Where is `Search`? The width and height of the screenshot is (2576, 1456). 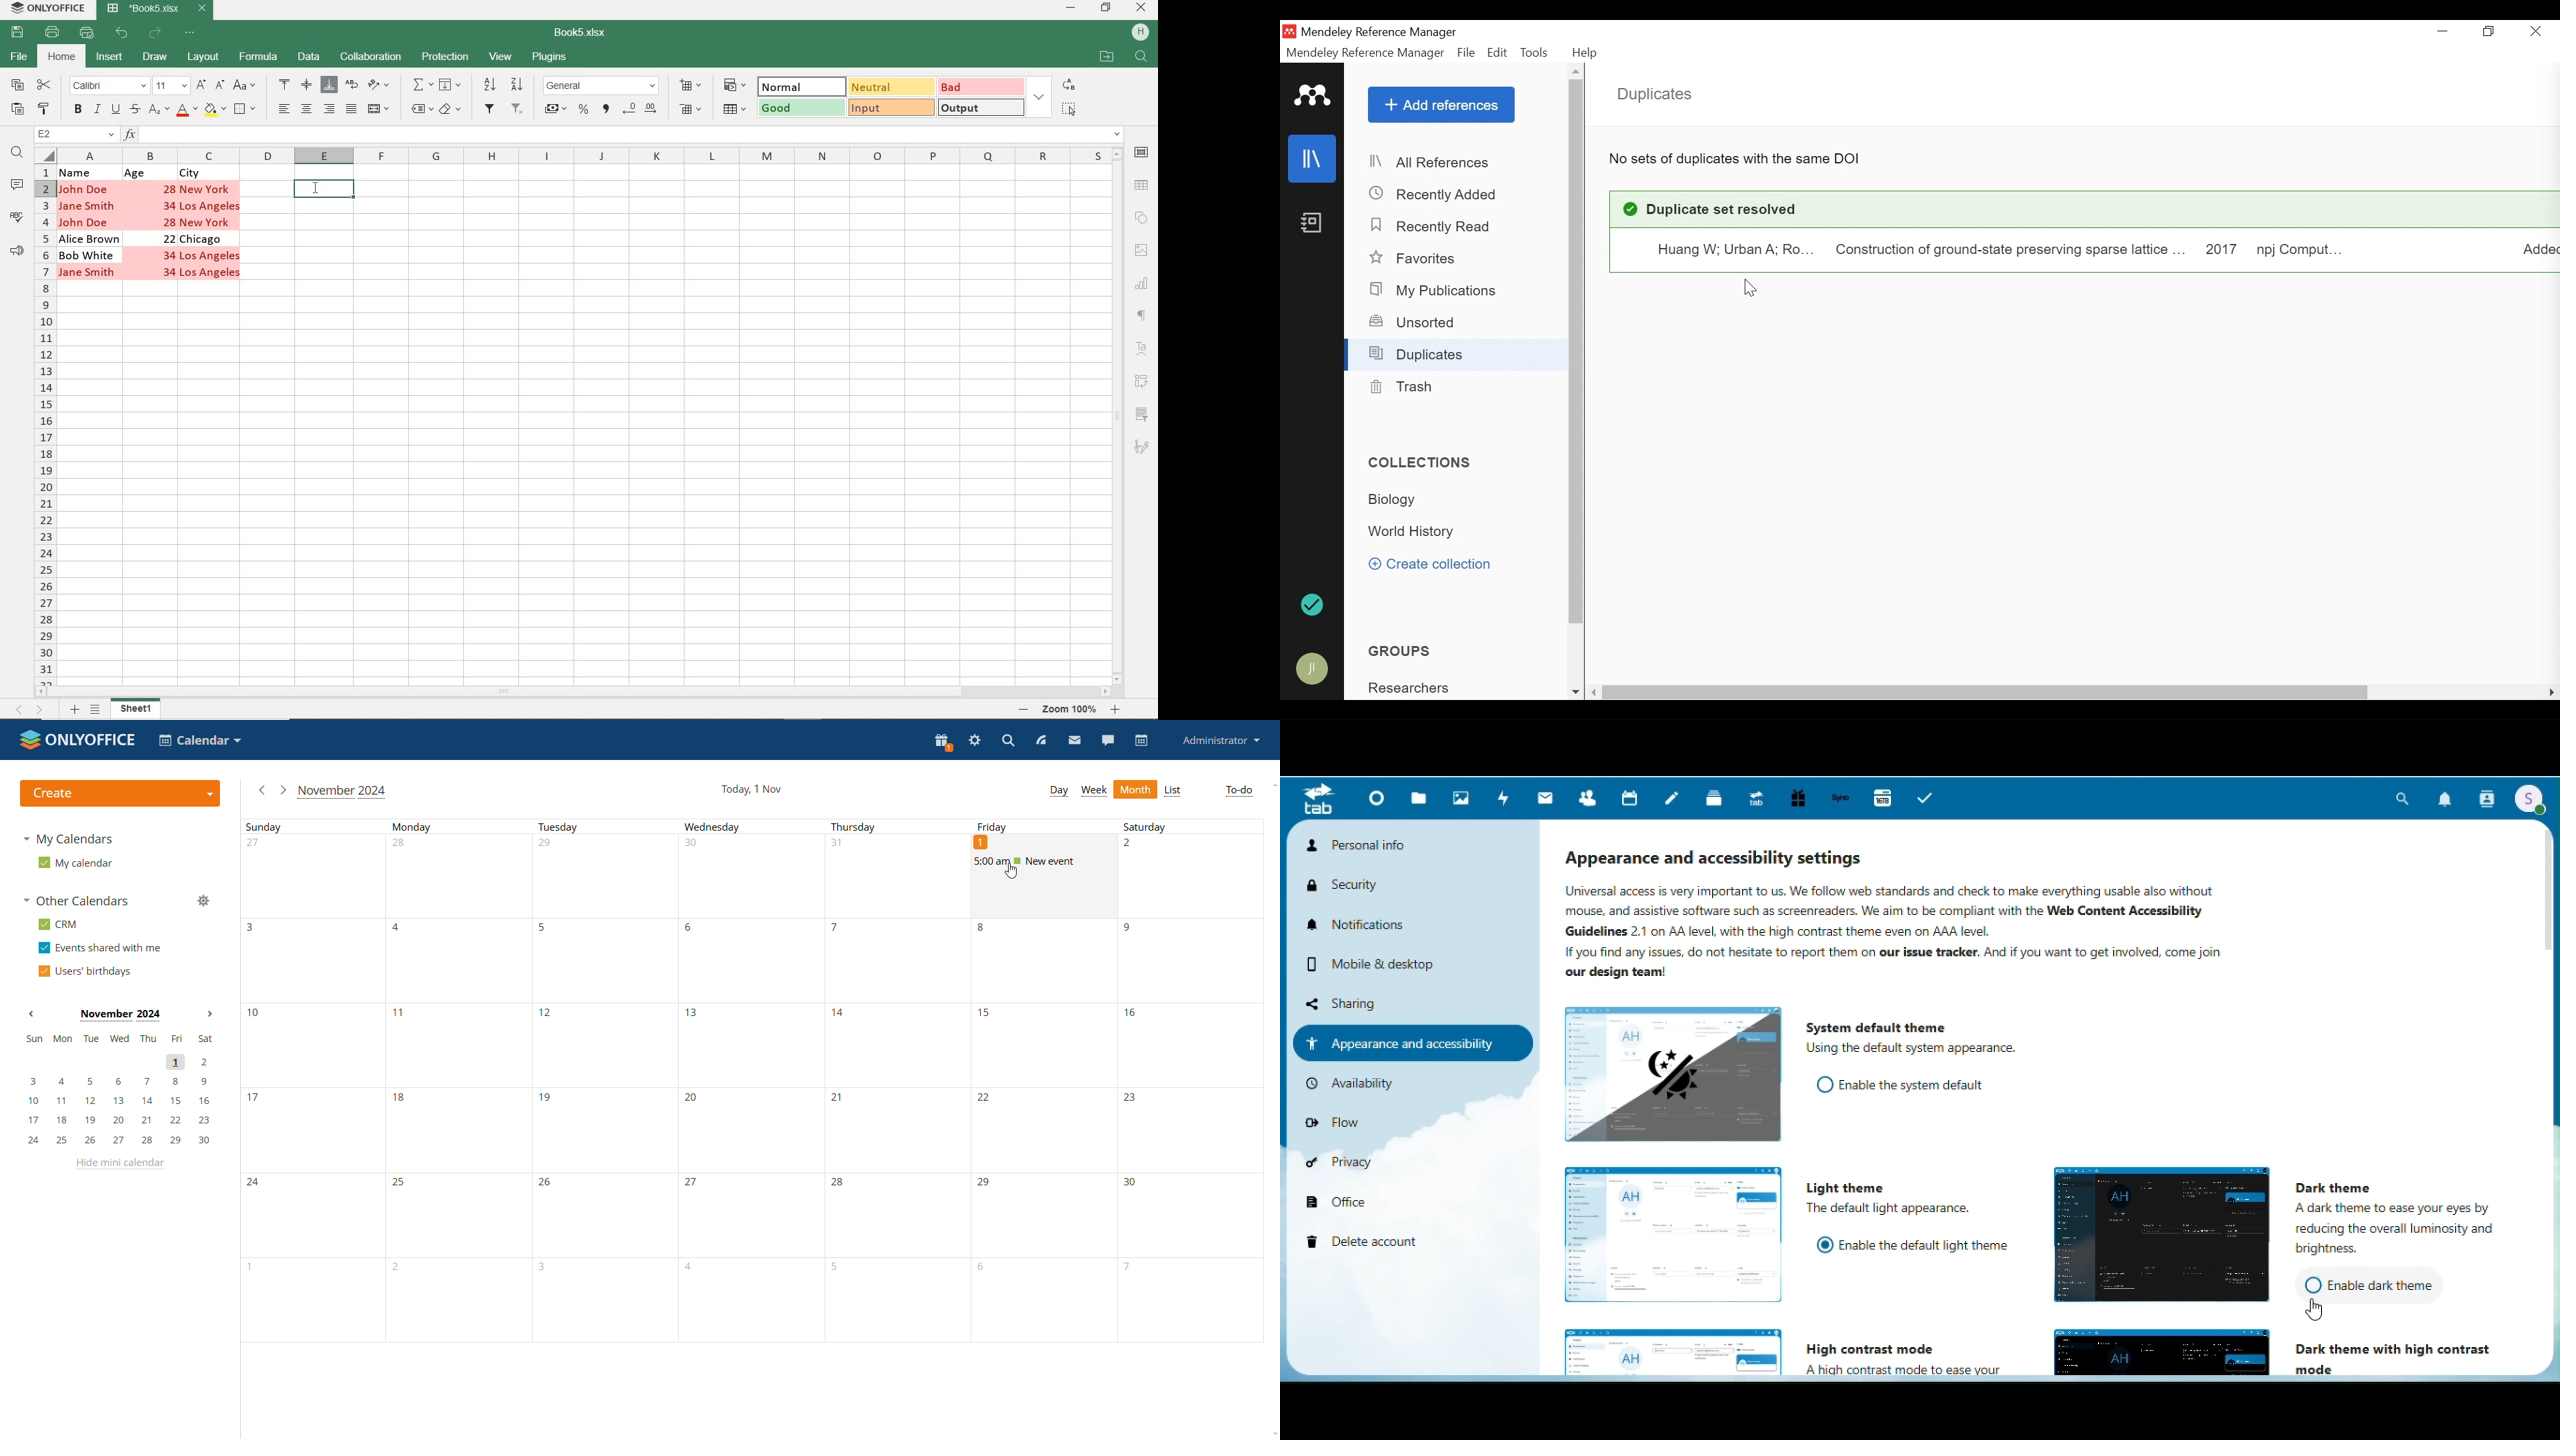 Search is located at coordinates (2404, 798).